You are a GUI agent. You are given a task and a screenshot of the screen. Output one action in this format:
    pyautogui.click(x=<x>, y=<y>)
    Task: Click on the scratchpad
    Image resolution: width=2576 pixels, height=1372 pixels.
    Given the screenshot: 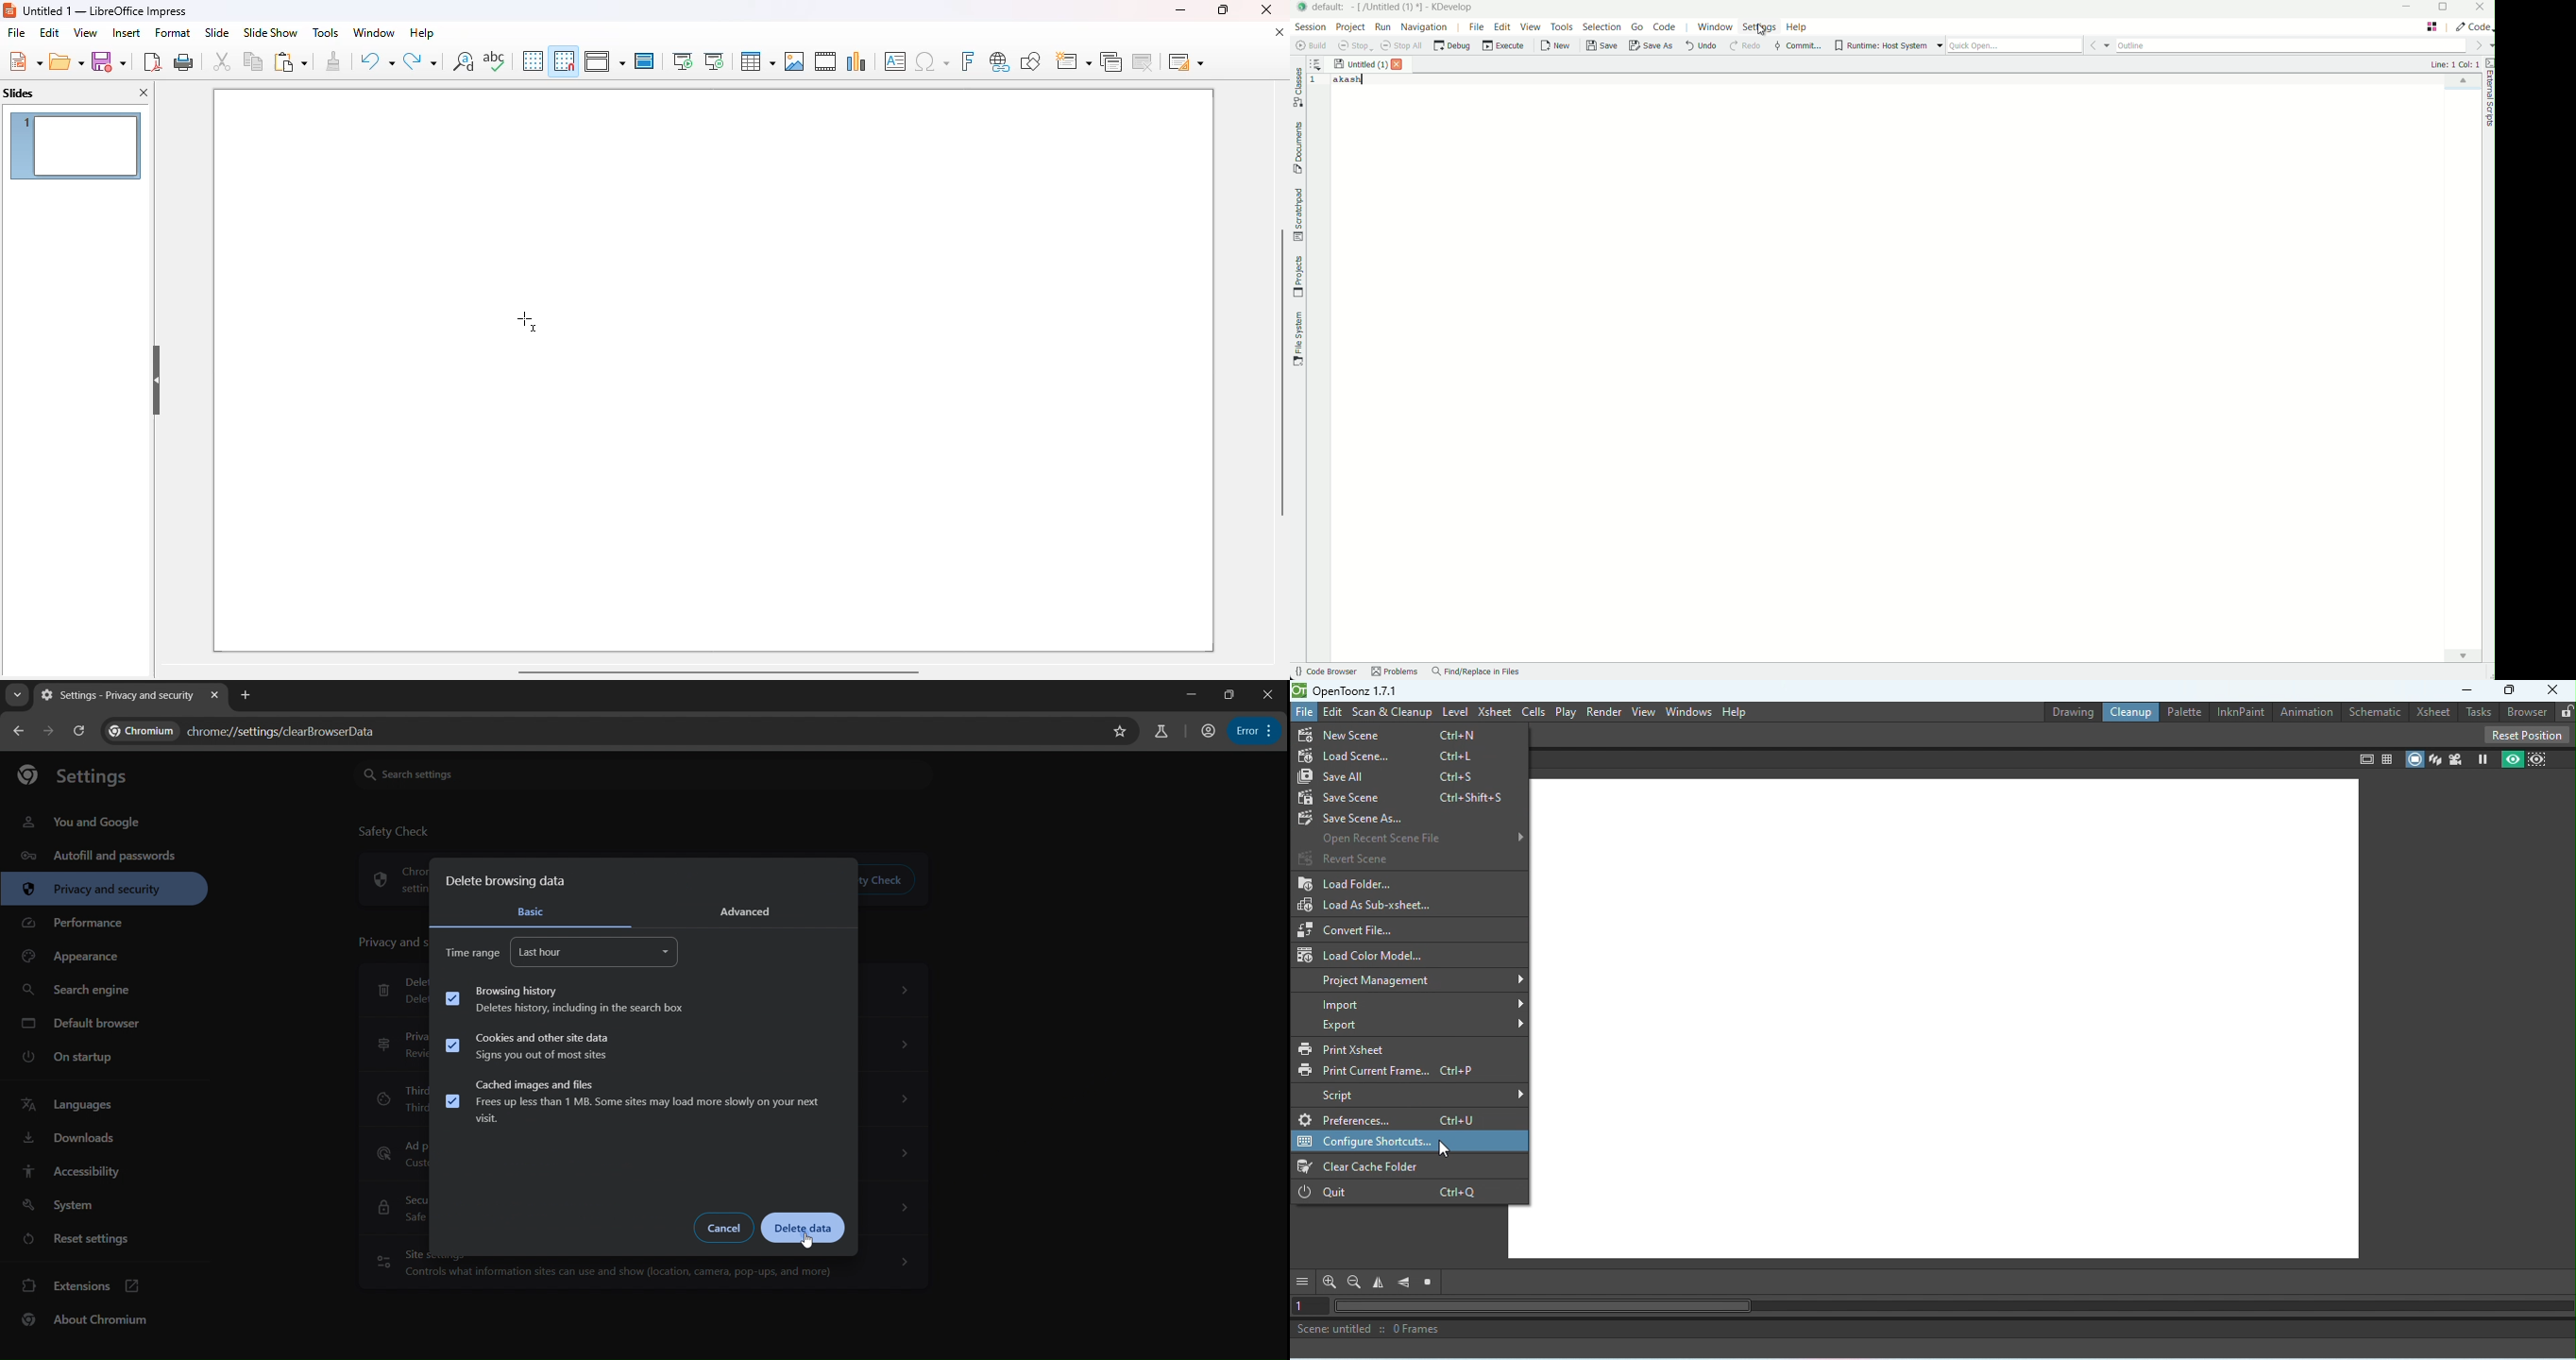 What is the action you would take?
    pyautogui.click(x=1297, y=214)
    